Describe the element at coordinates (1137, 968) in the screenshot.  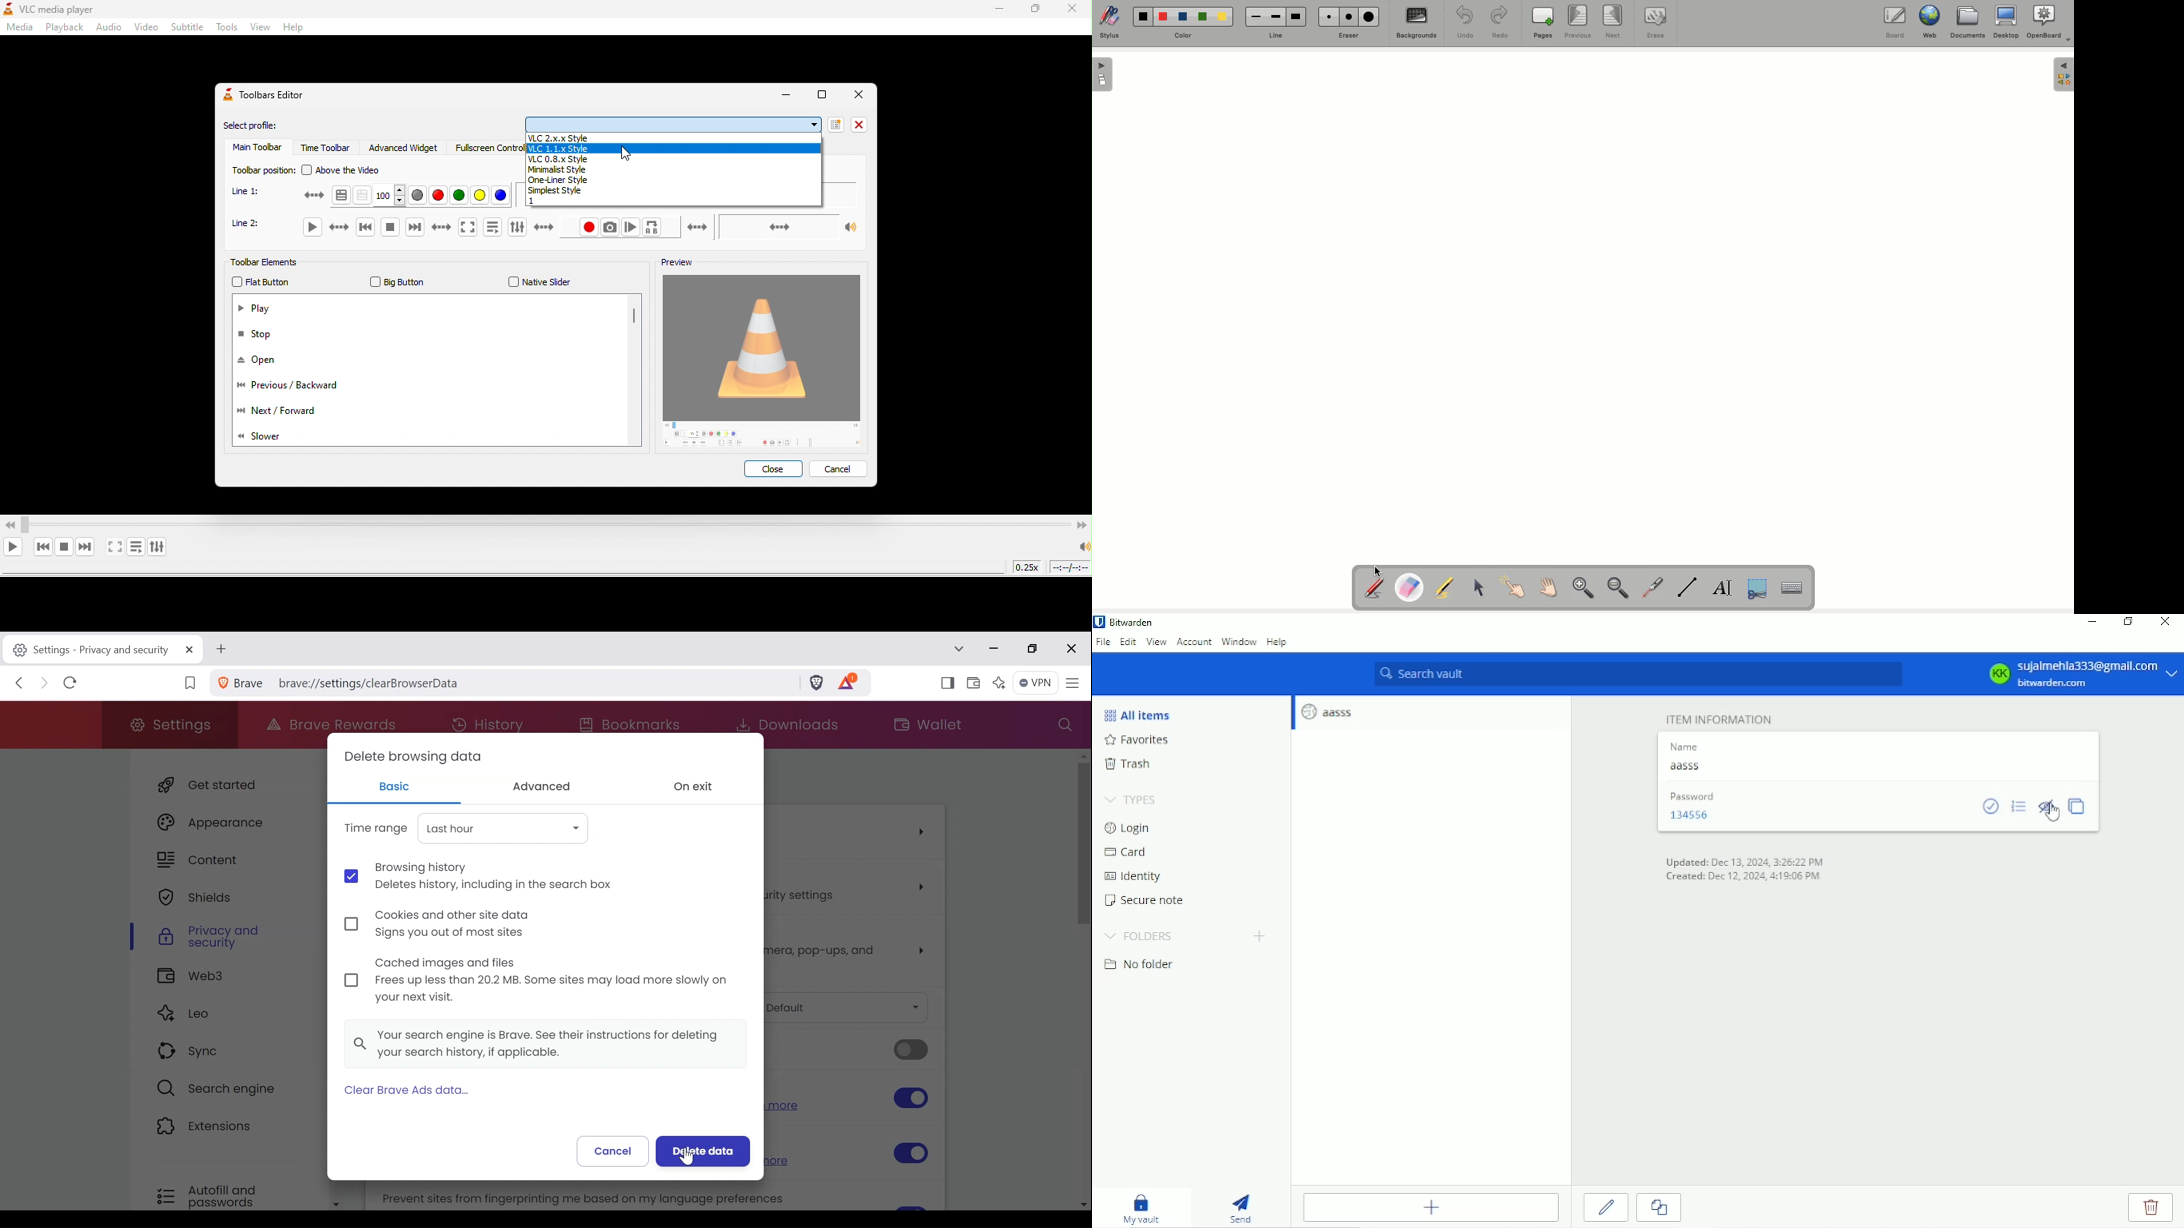
I see `No folder` at that location.